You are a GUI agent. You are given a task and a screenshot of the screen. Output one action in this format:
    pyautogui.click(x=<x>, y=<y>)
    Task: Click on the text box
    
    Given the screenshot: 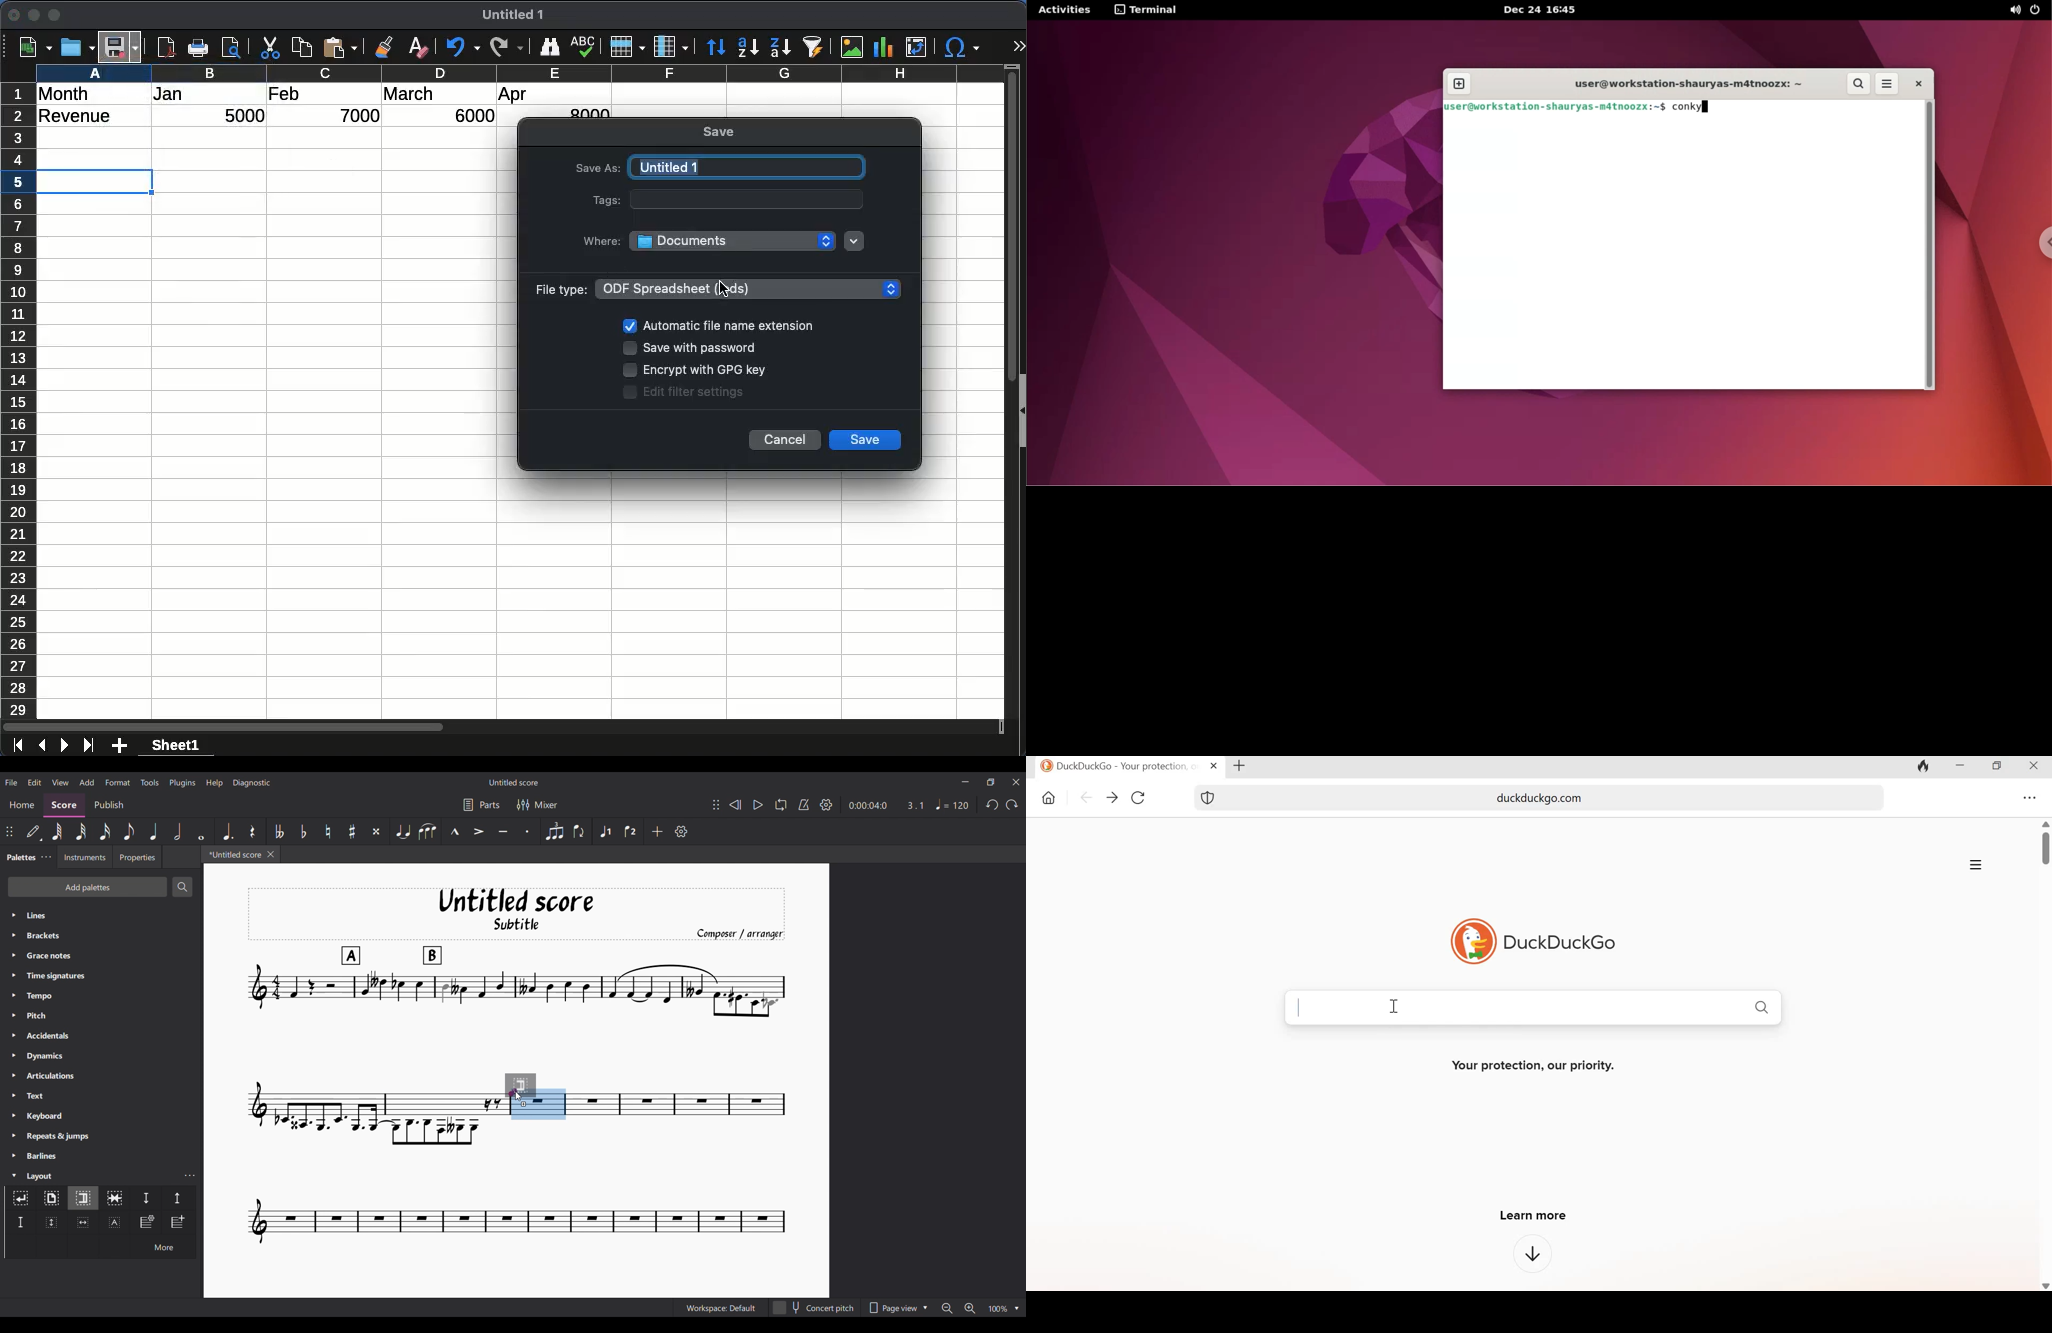 What is the action you would take?
    pyautogui.click(x=748, y=199)
    